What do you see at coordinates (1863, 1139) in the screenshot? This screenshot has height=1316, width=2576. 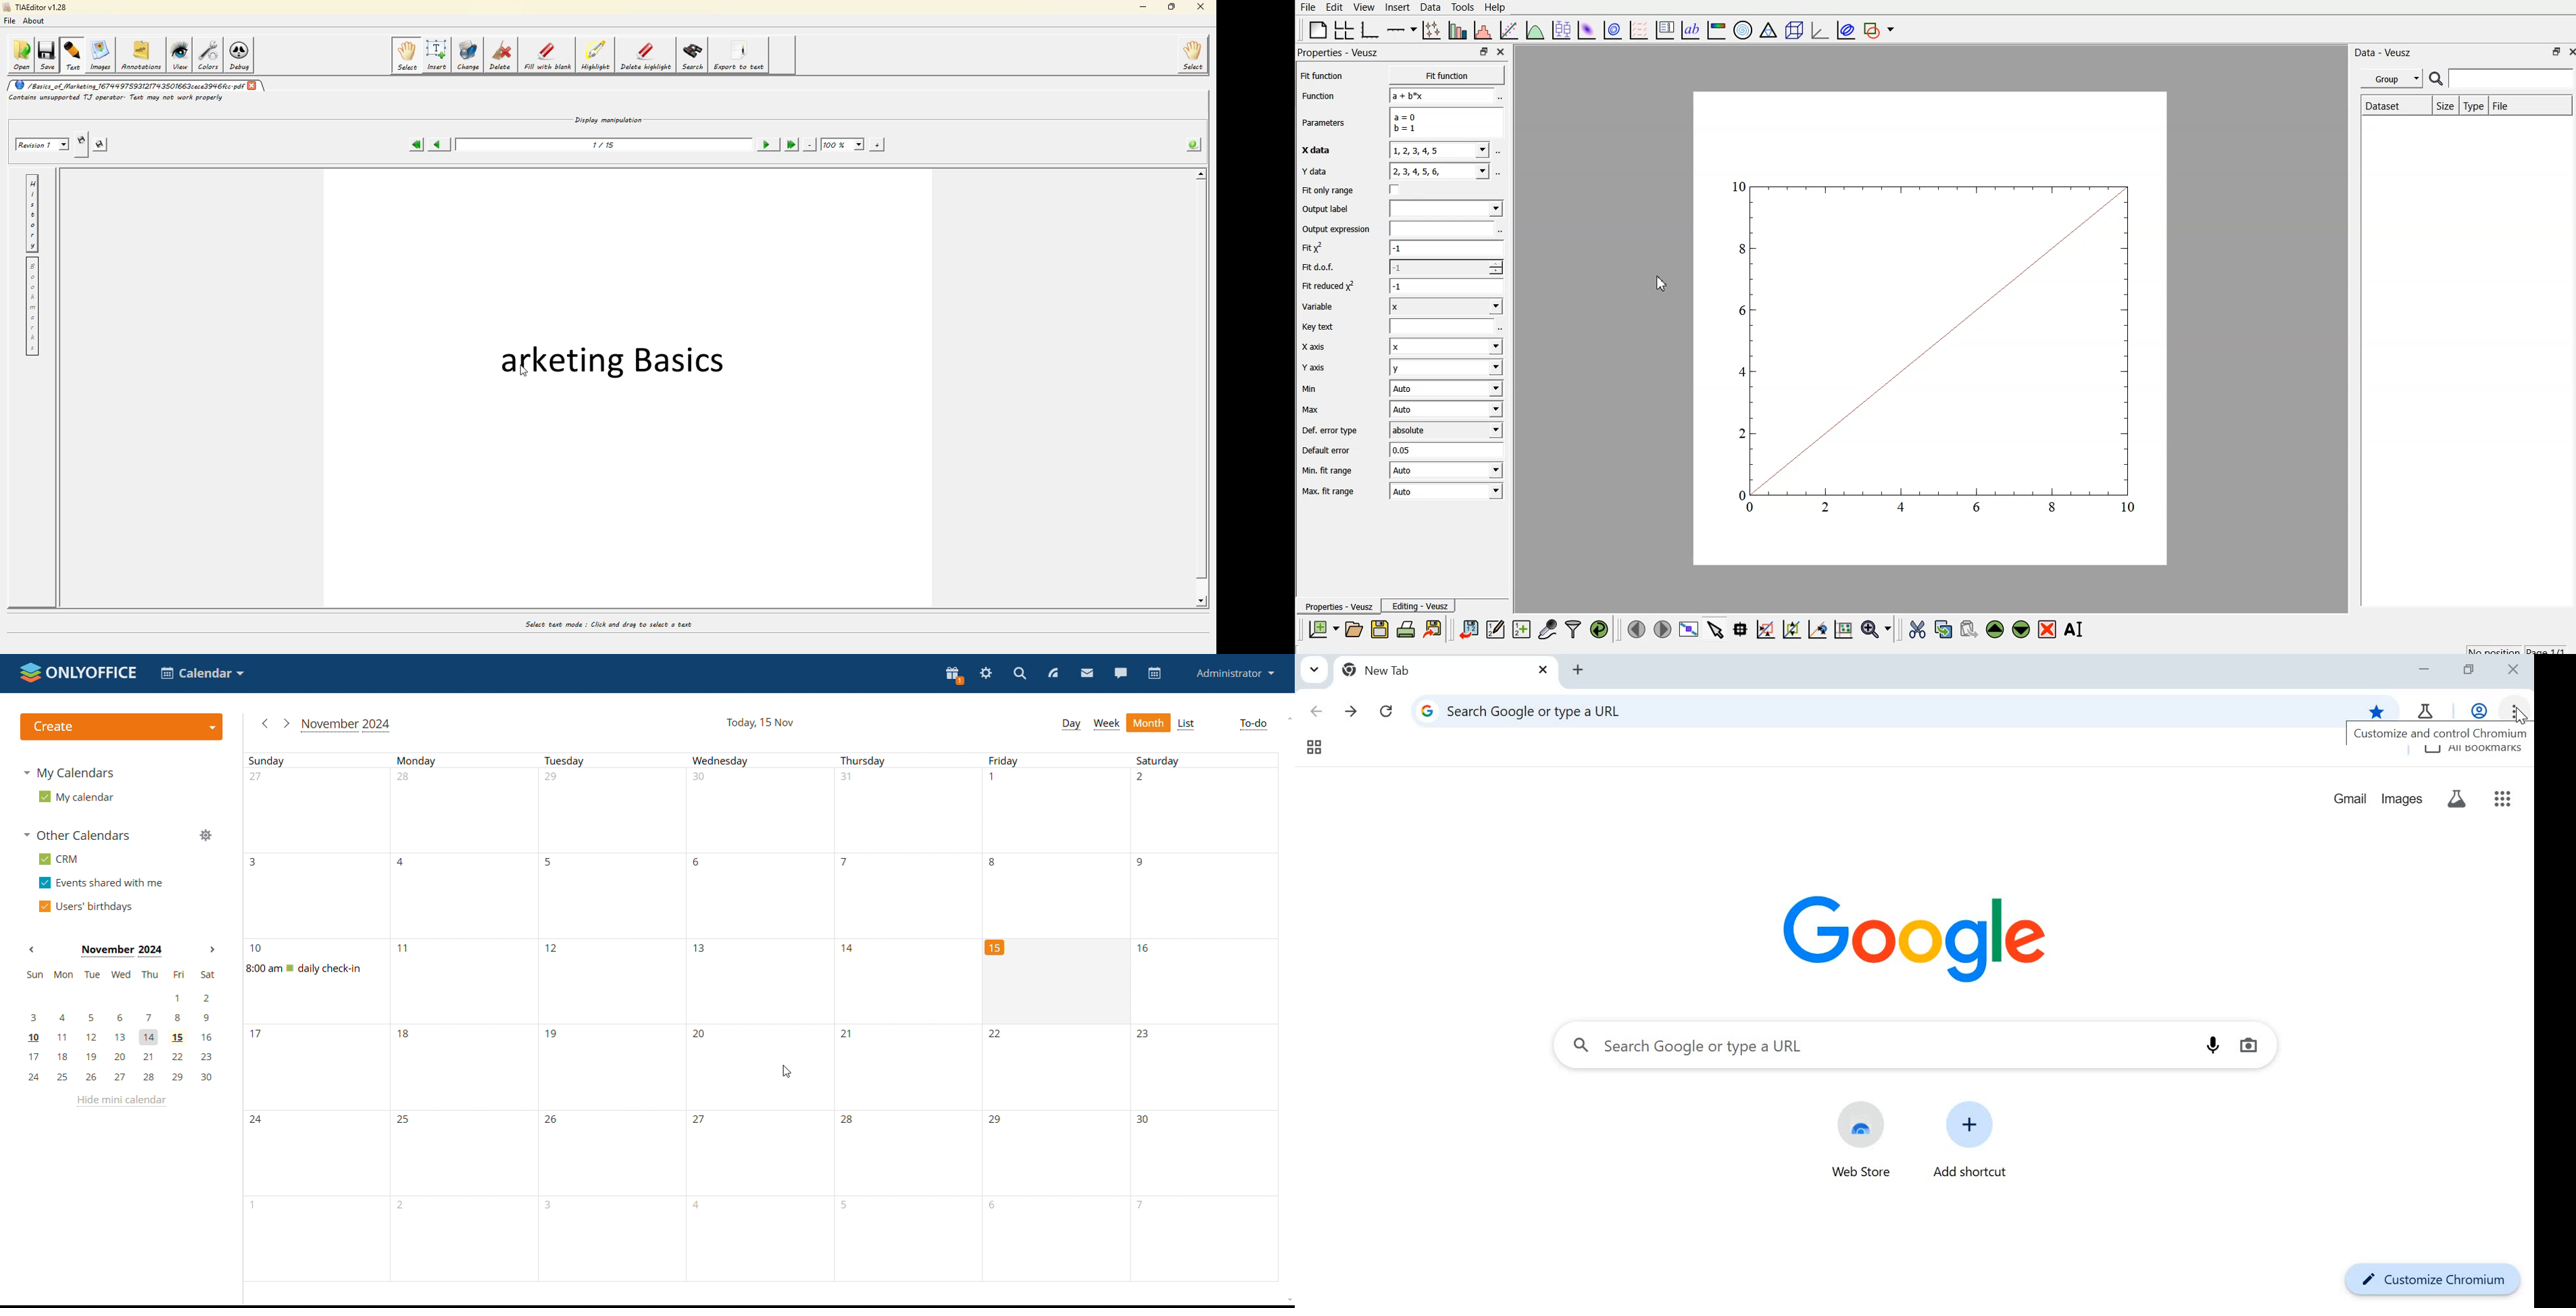 I see `web store` at bounding box center [1863, 1139].